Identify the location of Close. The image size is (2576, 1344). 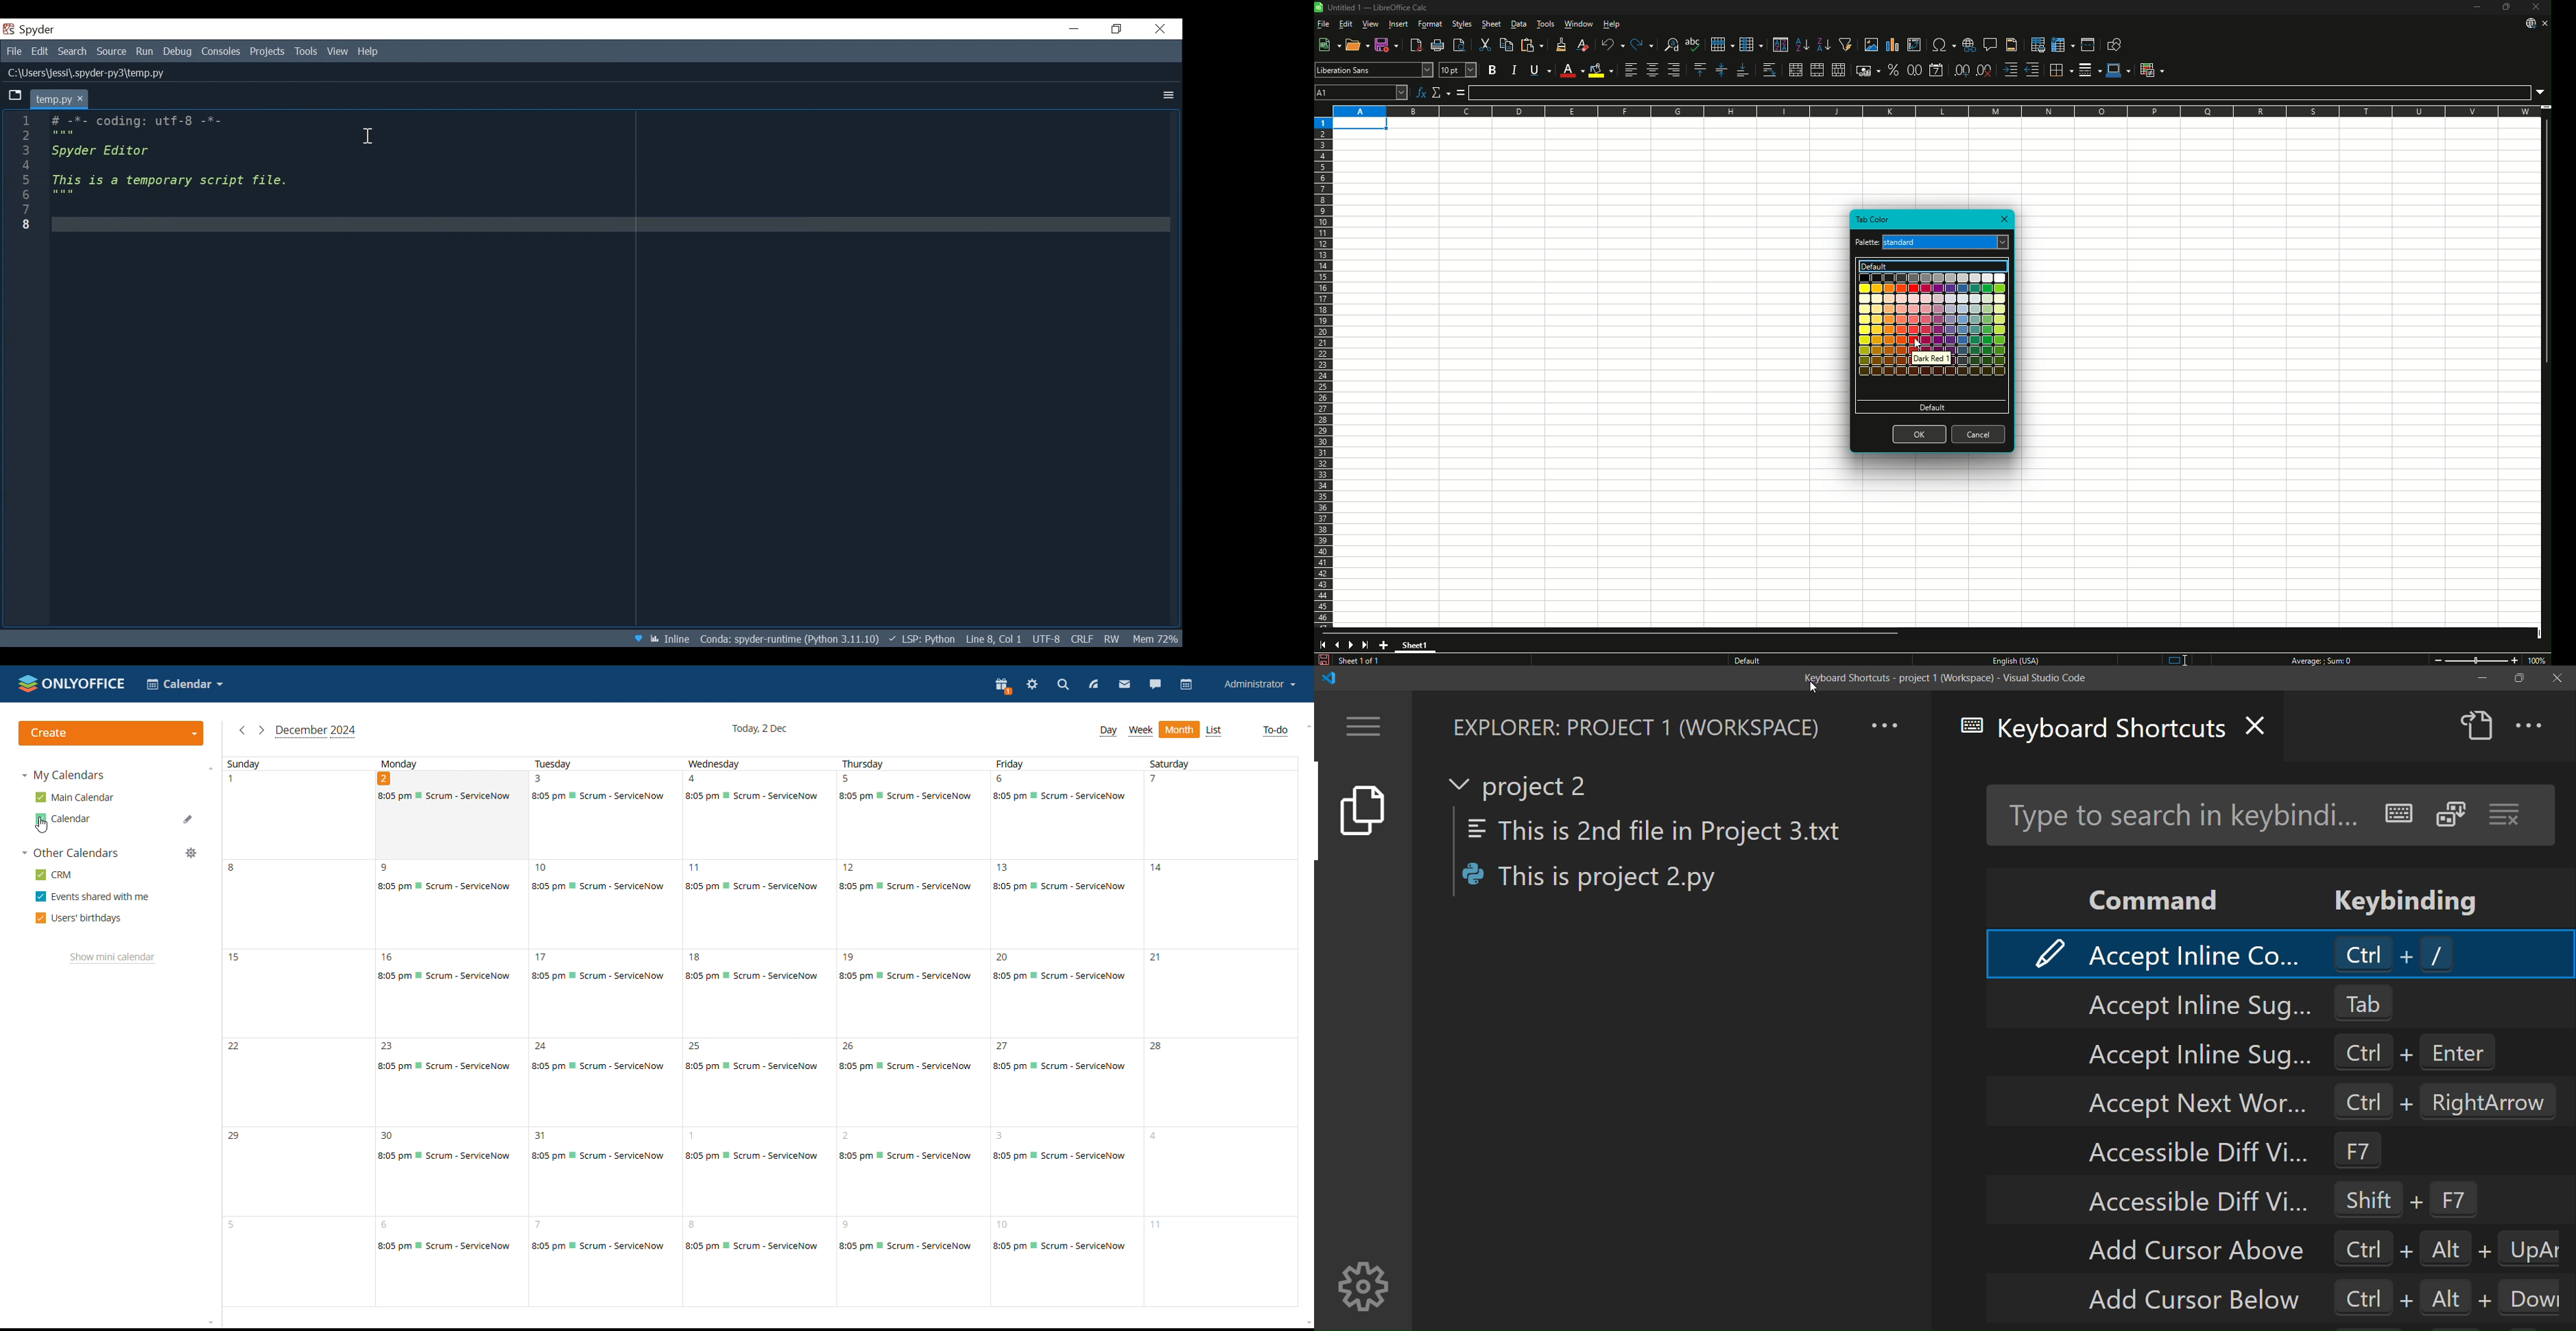
(2004, 219).